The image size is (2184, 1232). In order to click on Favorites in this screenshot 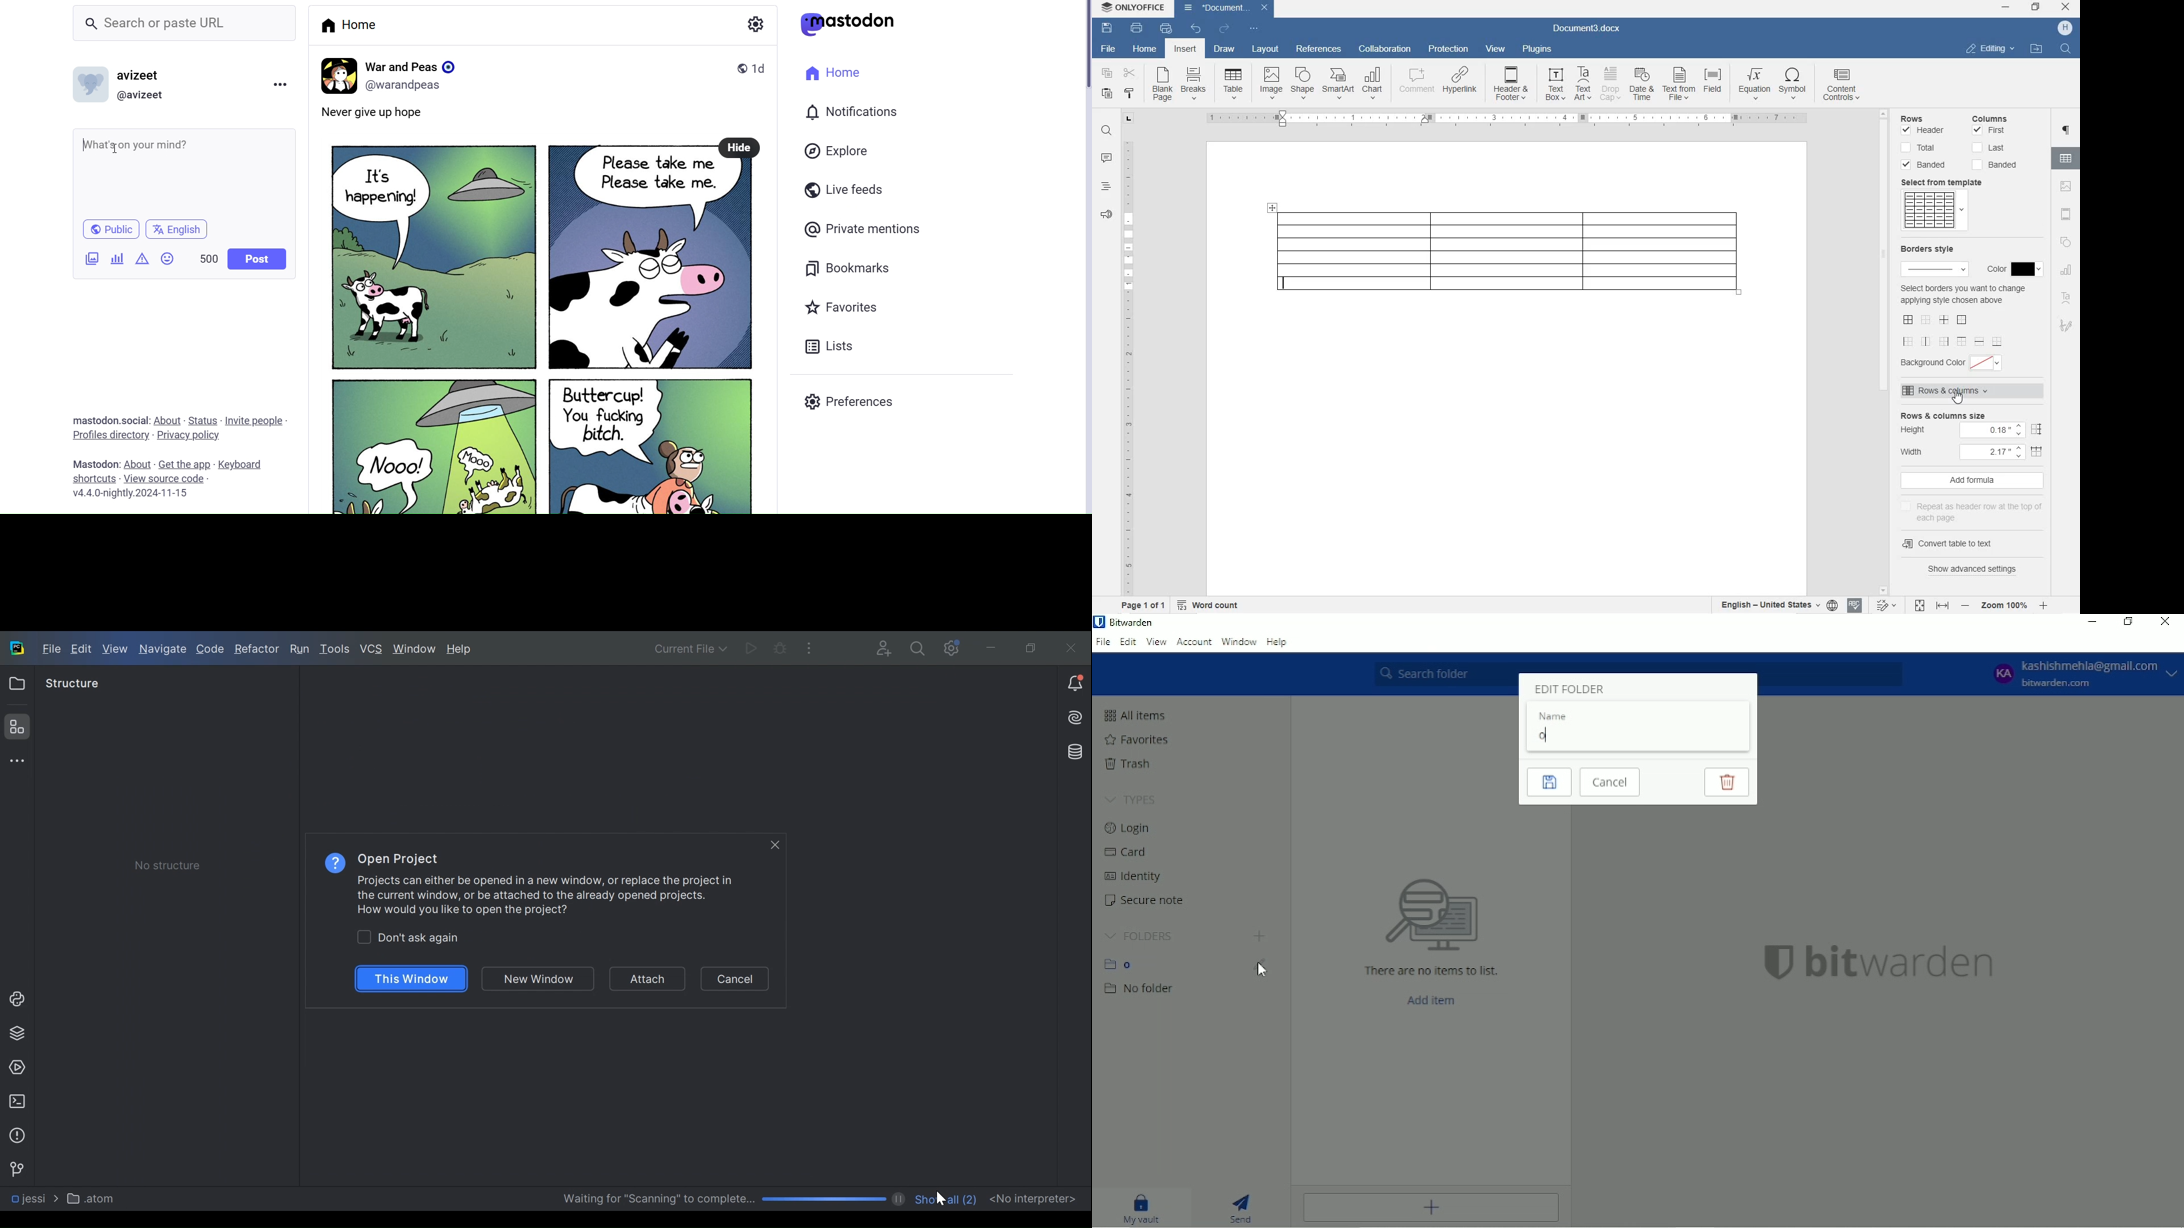, I will do `click(841, 307)`.